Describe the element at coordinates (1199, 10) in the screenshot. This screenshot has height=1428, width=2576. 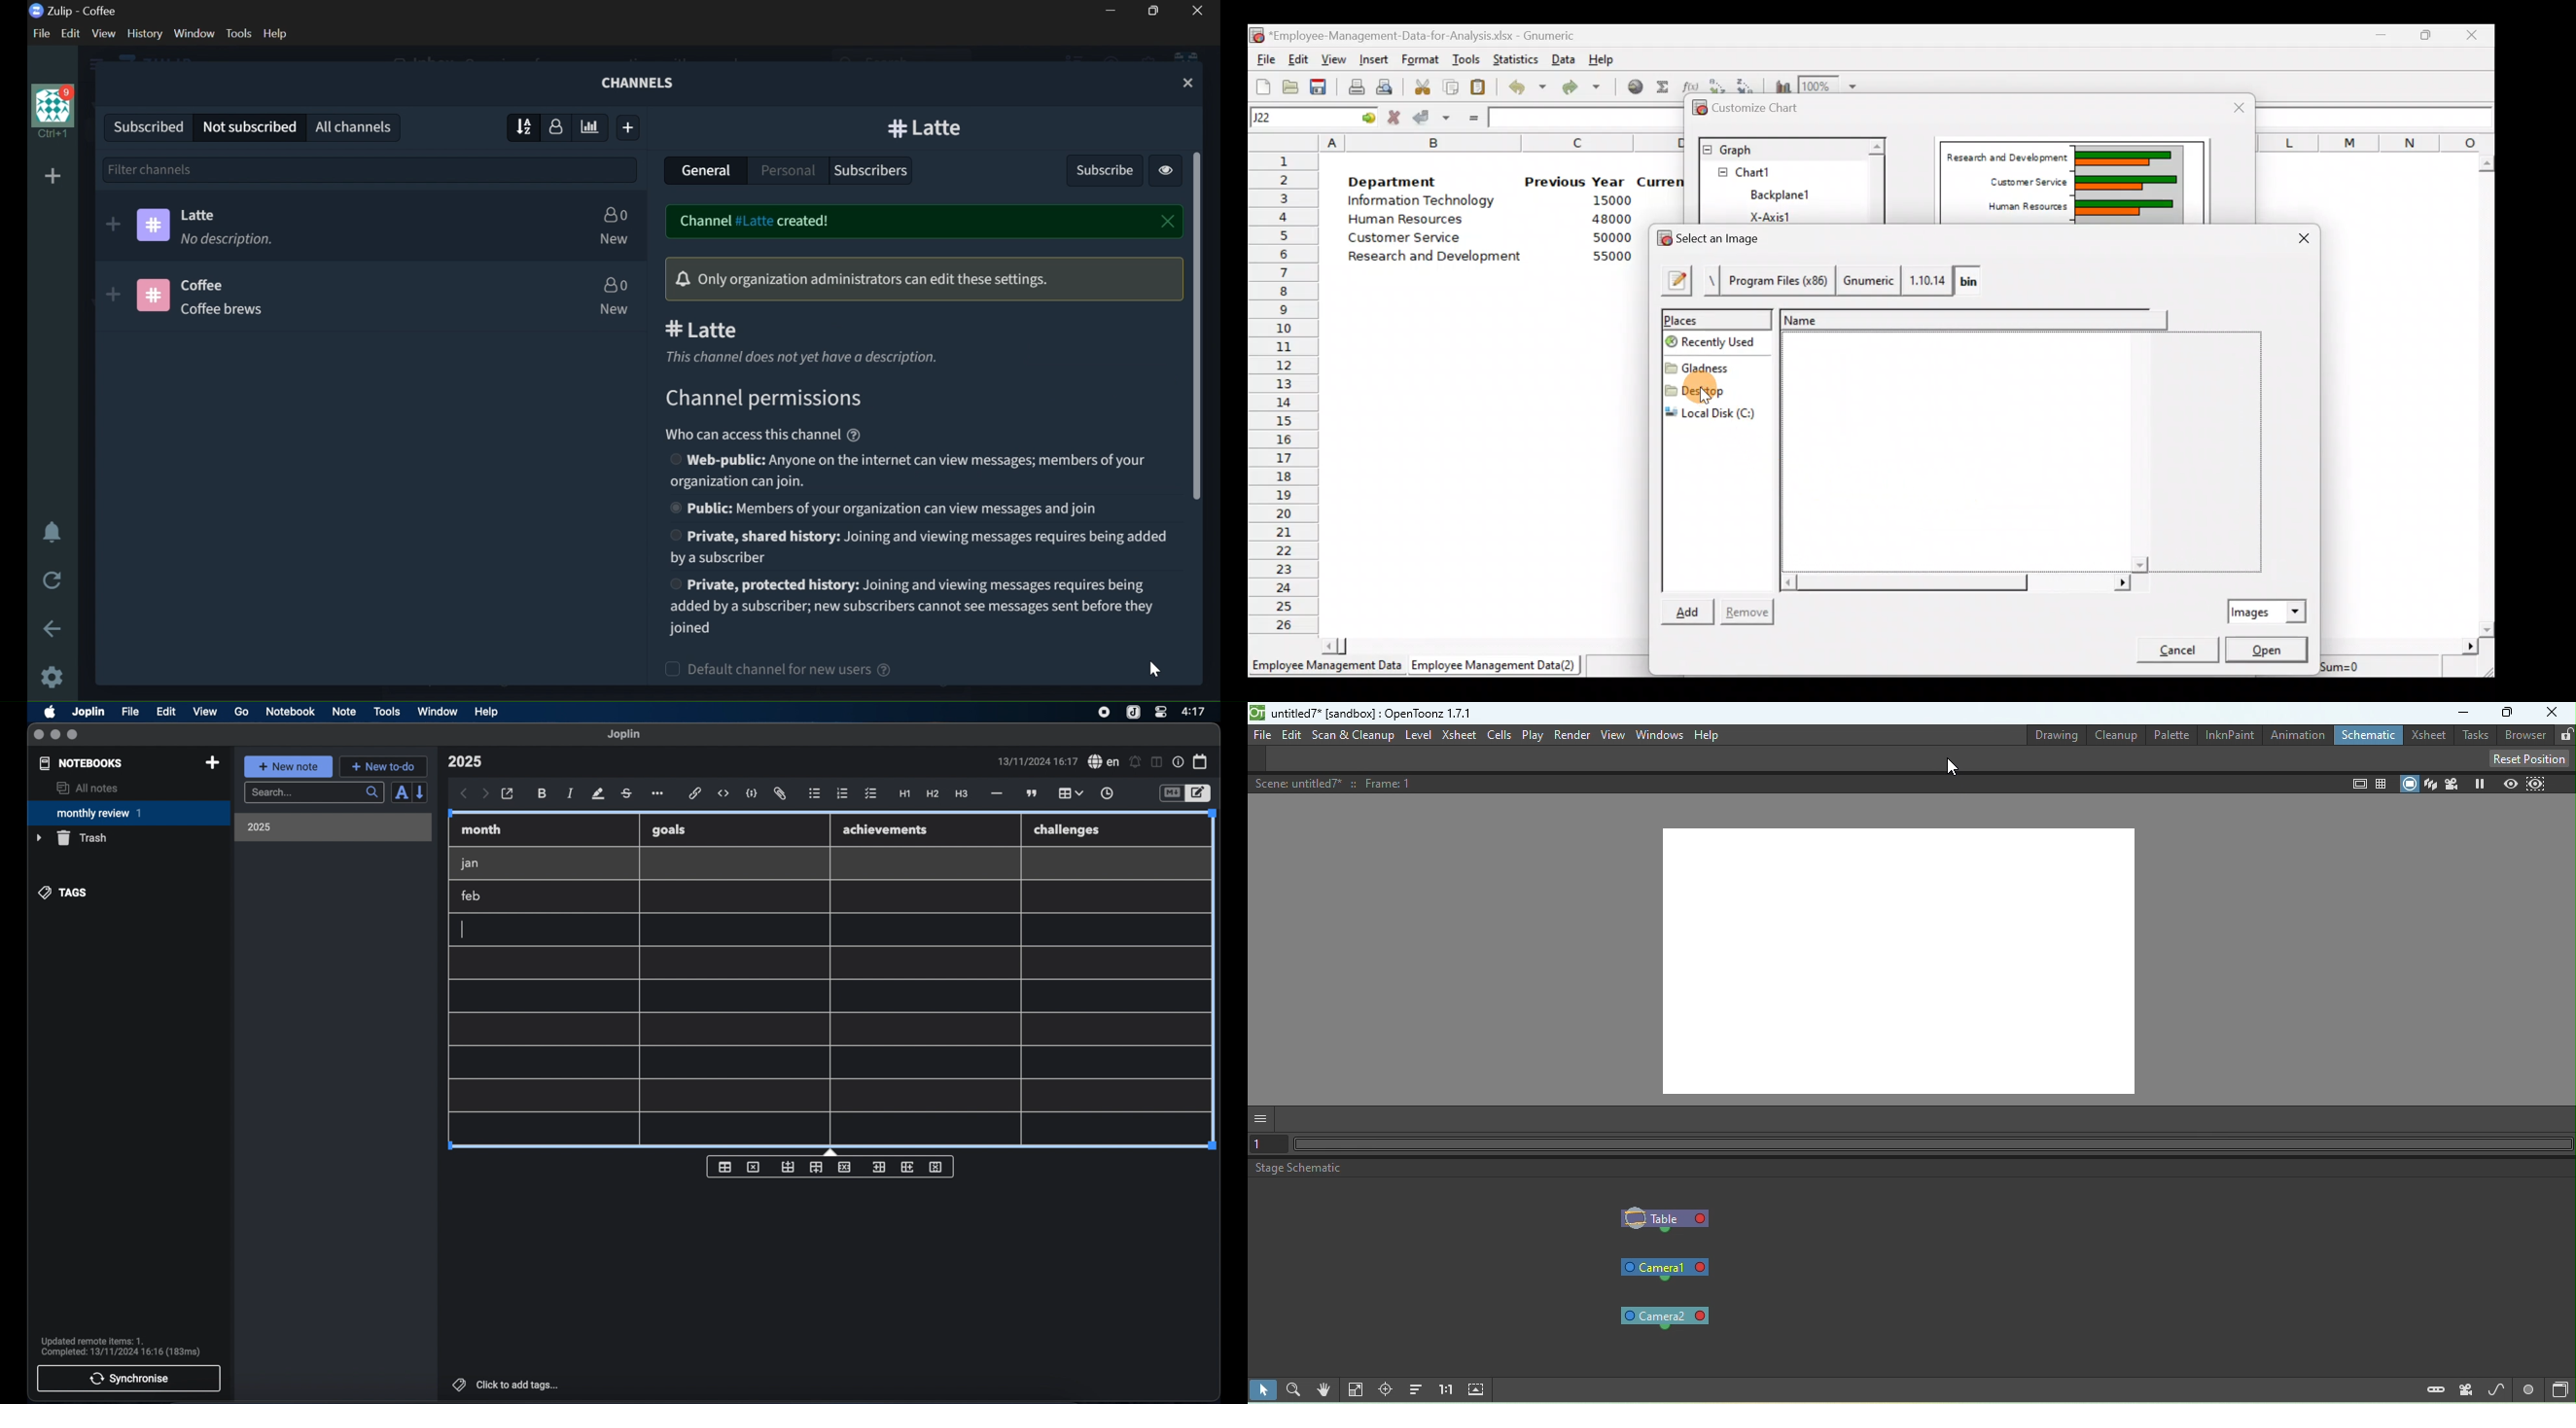
I see `CLOSE` at that location.